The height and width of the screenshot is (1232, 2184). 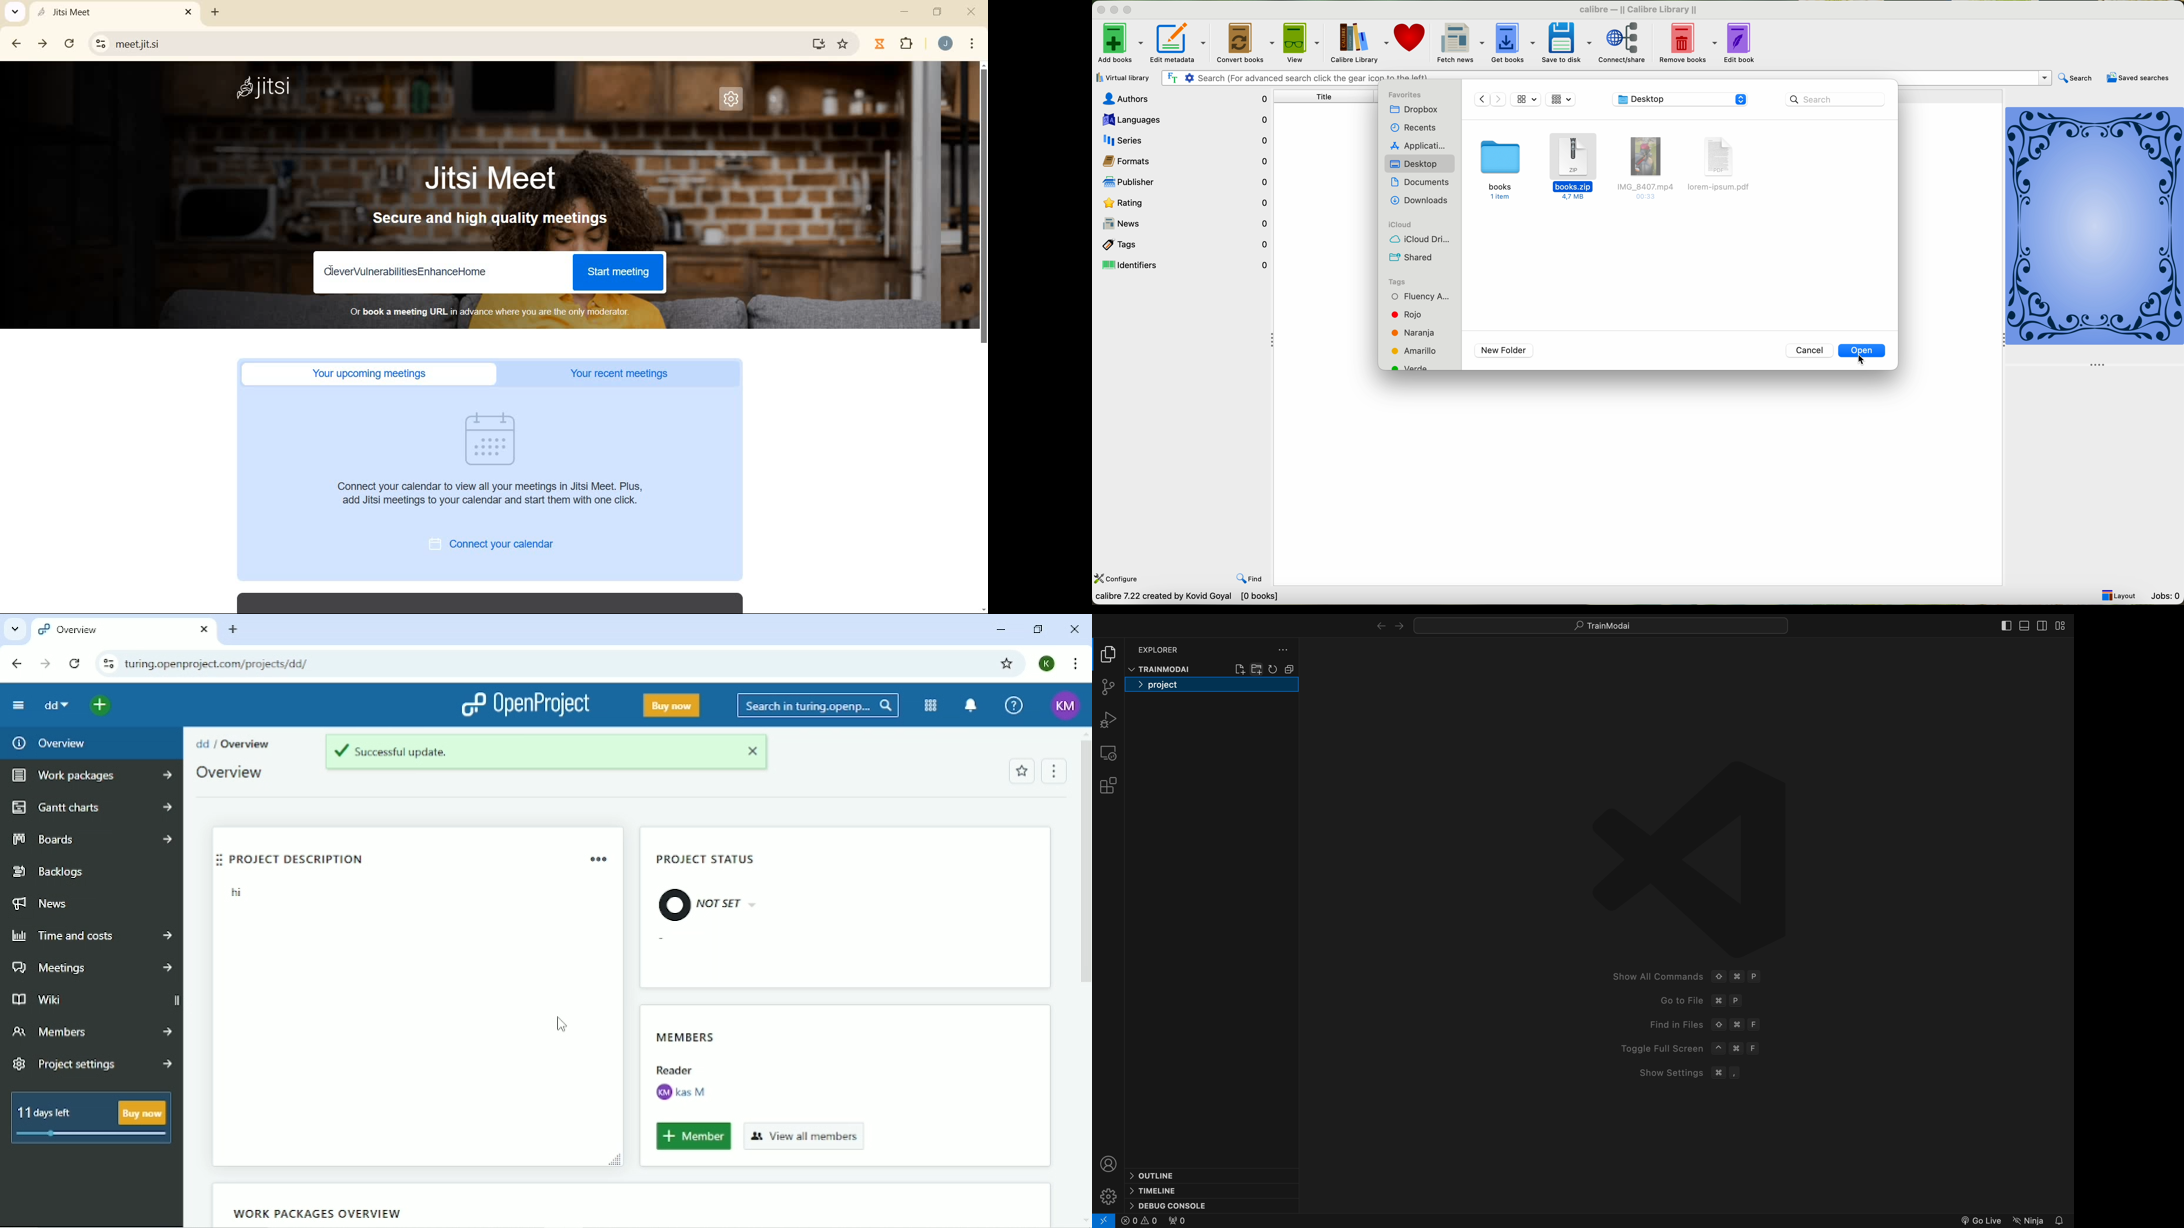 I want to click on outline, so click(x=1163, y=1175).